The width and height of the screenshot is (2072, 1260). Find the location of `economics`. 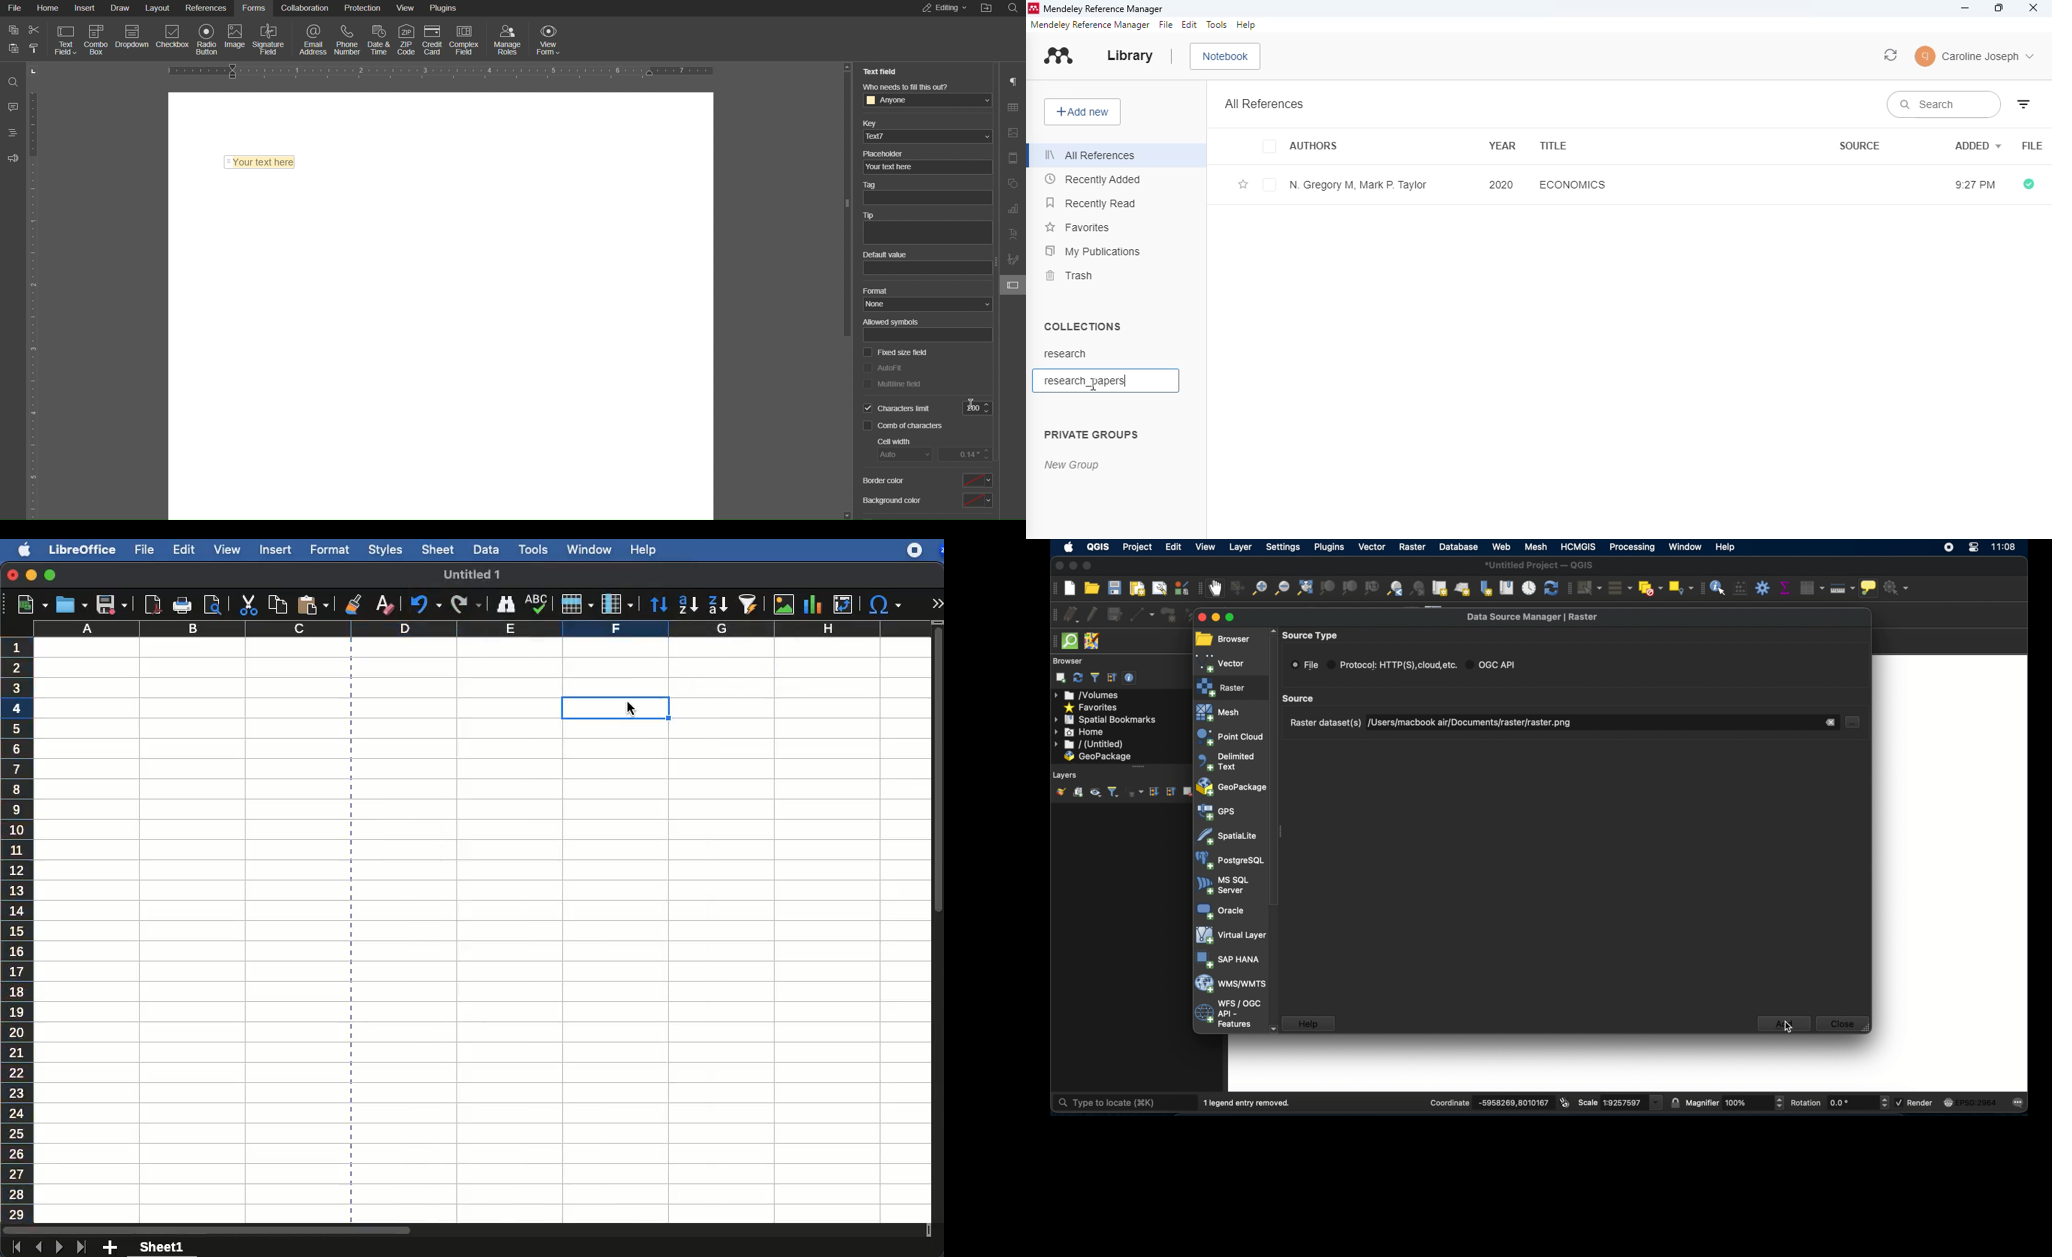

economics is located at coordinates (1572, 184).